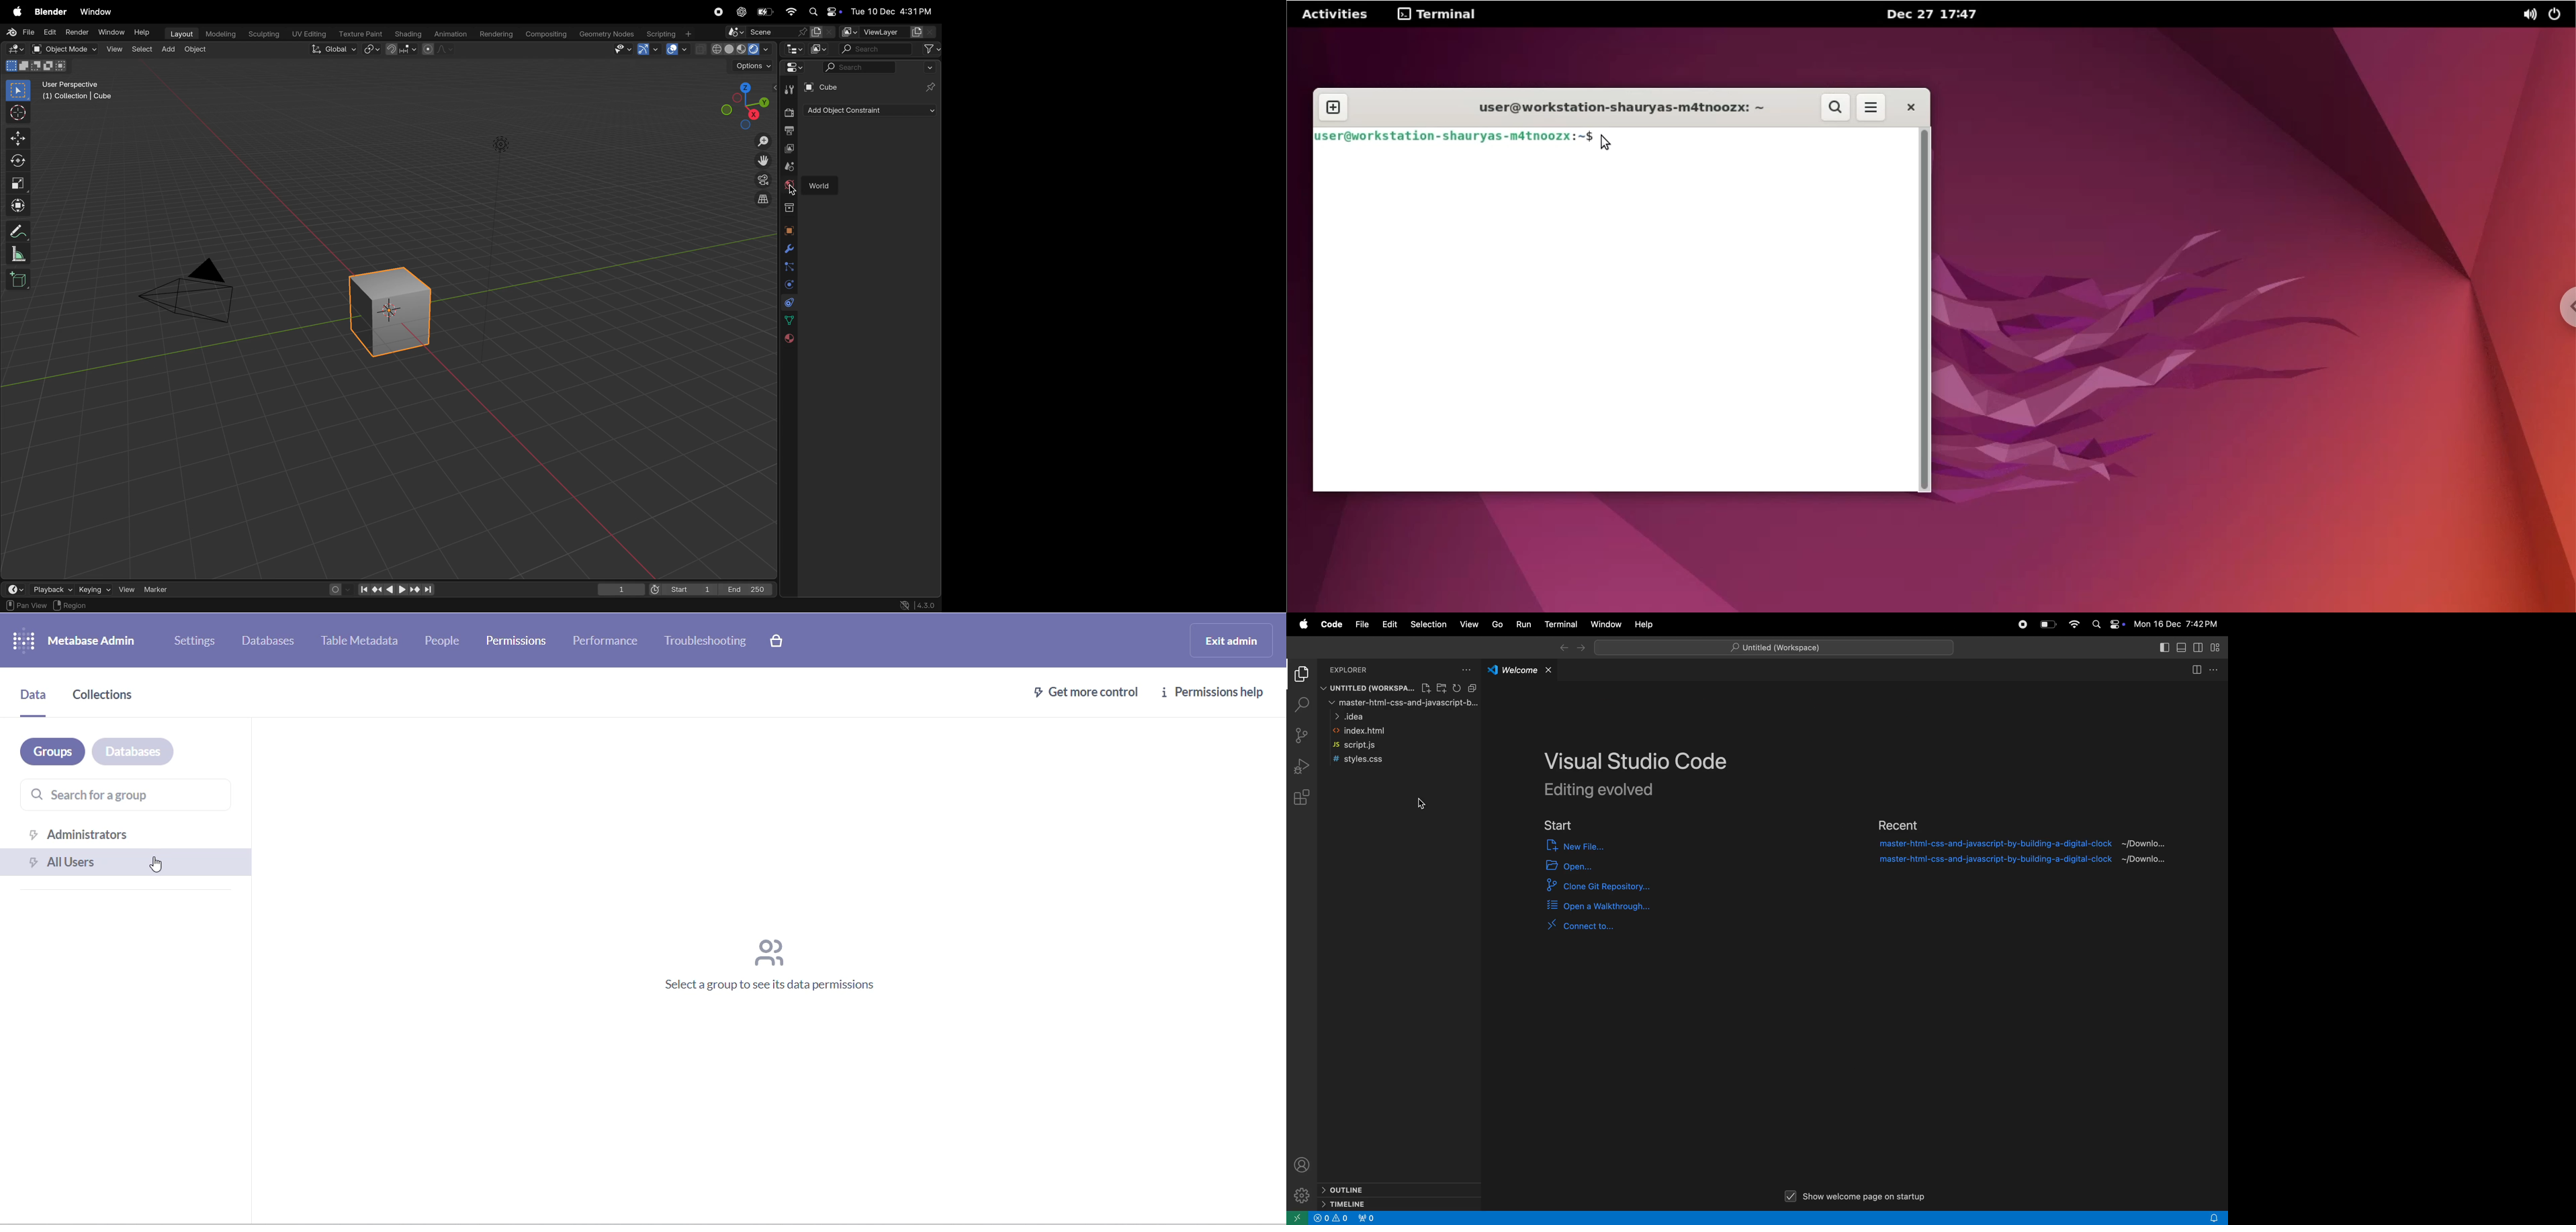  What do you see at coordinates (758, 200) in the screenshot?
I see `orthographic view` at bounding box center [758, 200].